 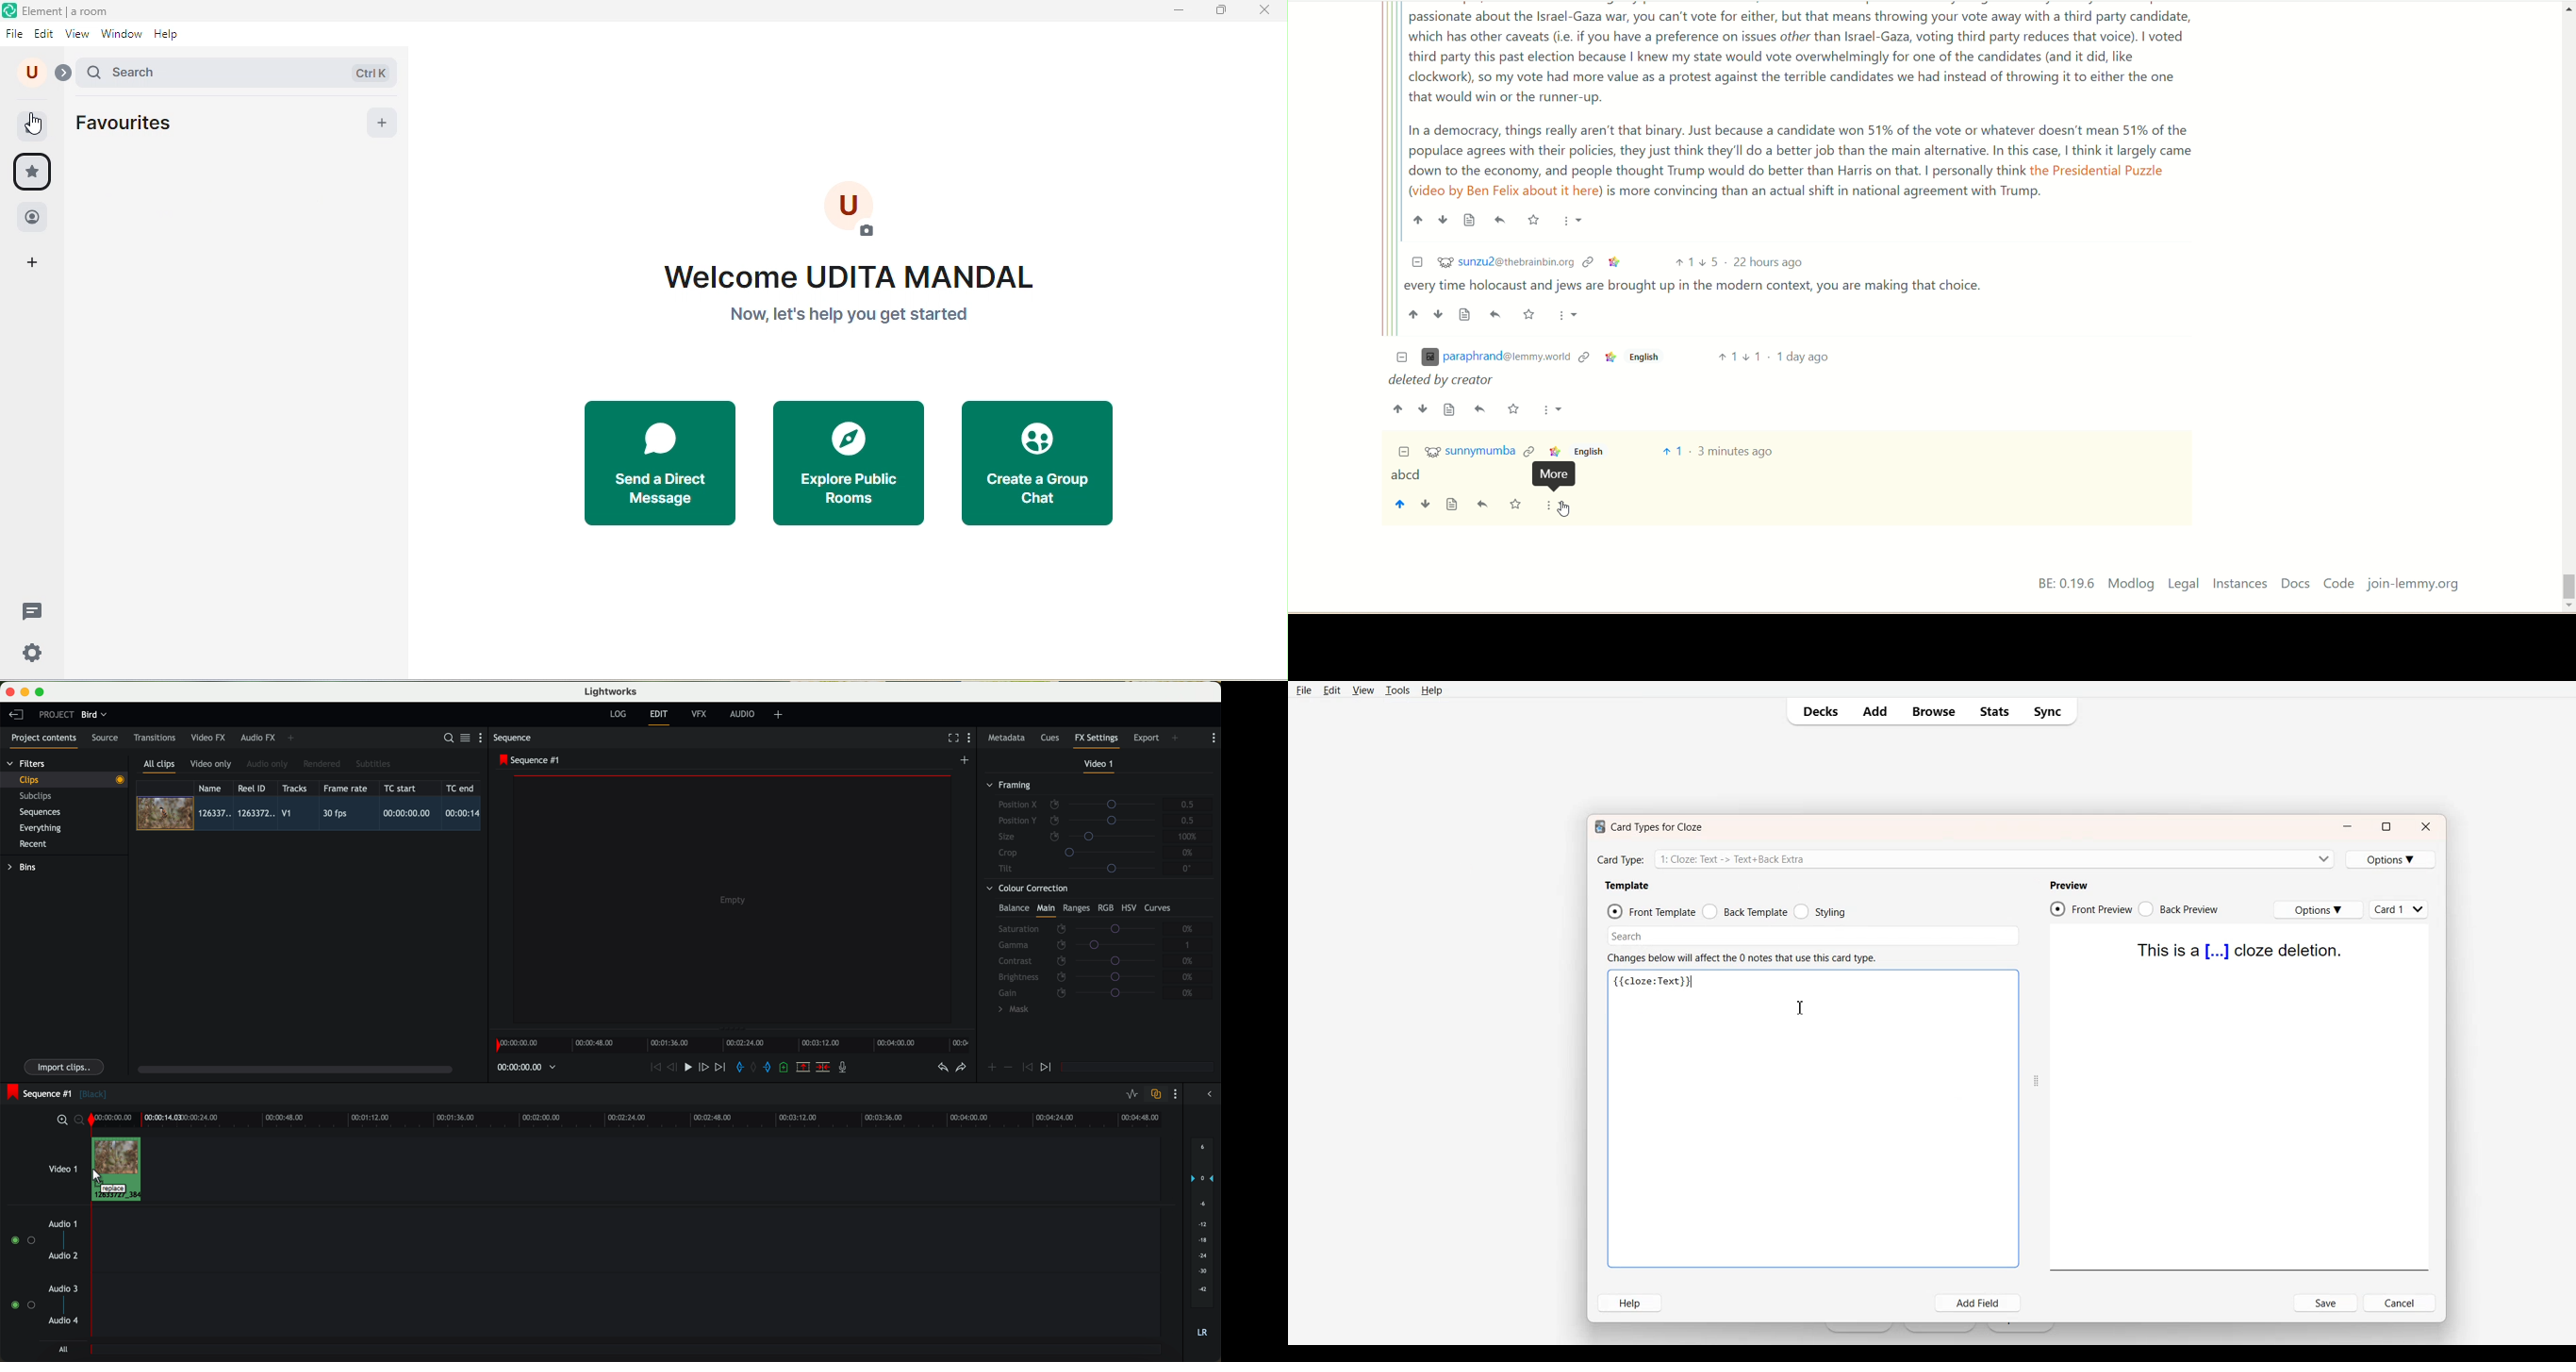 I want to click on Preview, so click(x=2068, y=885).